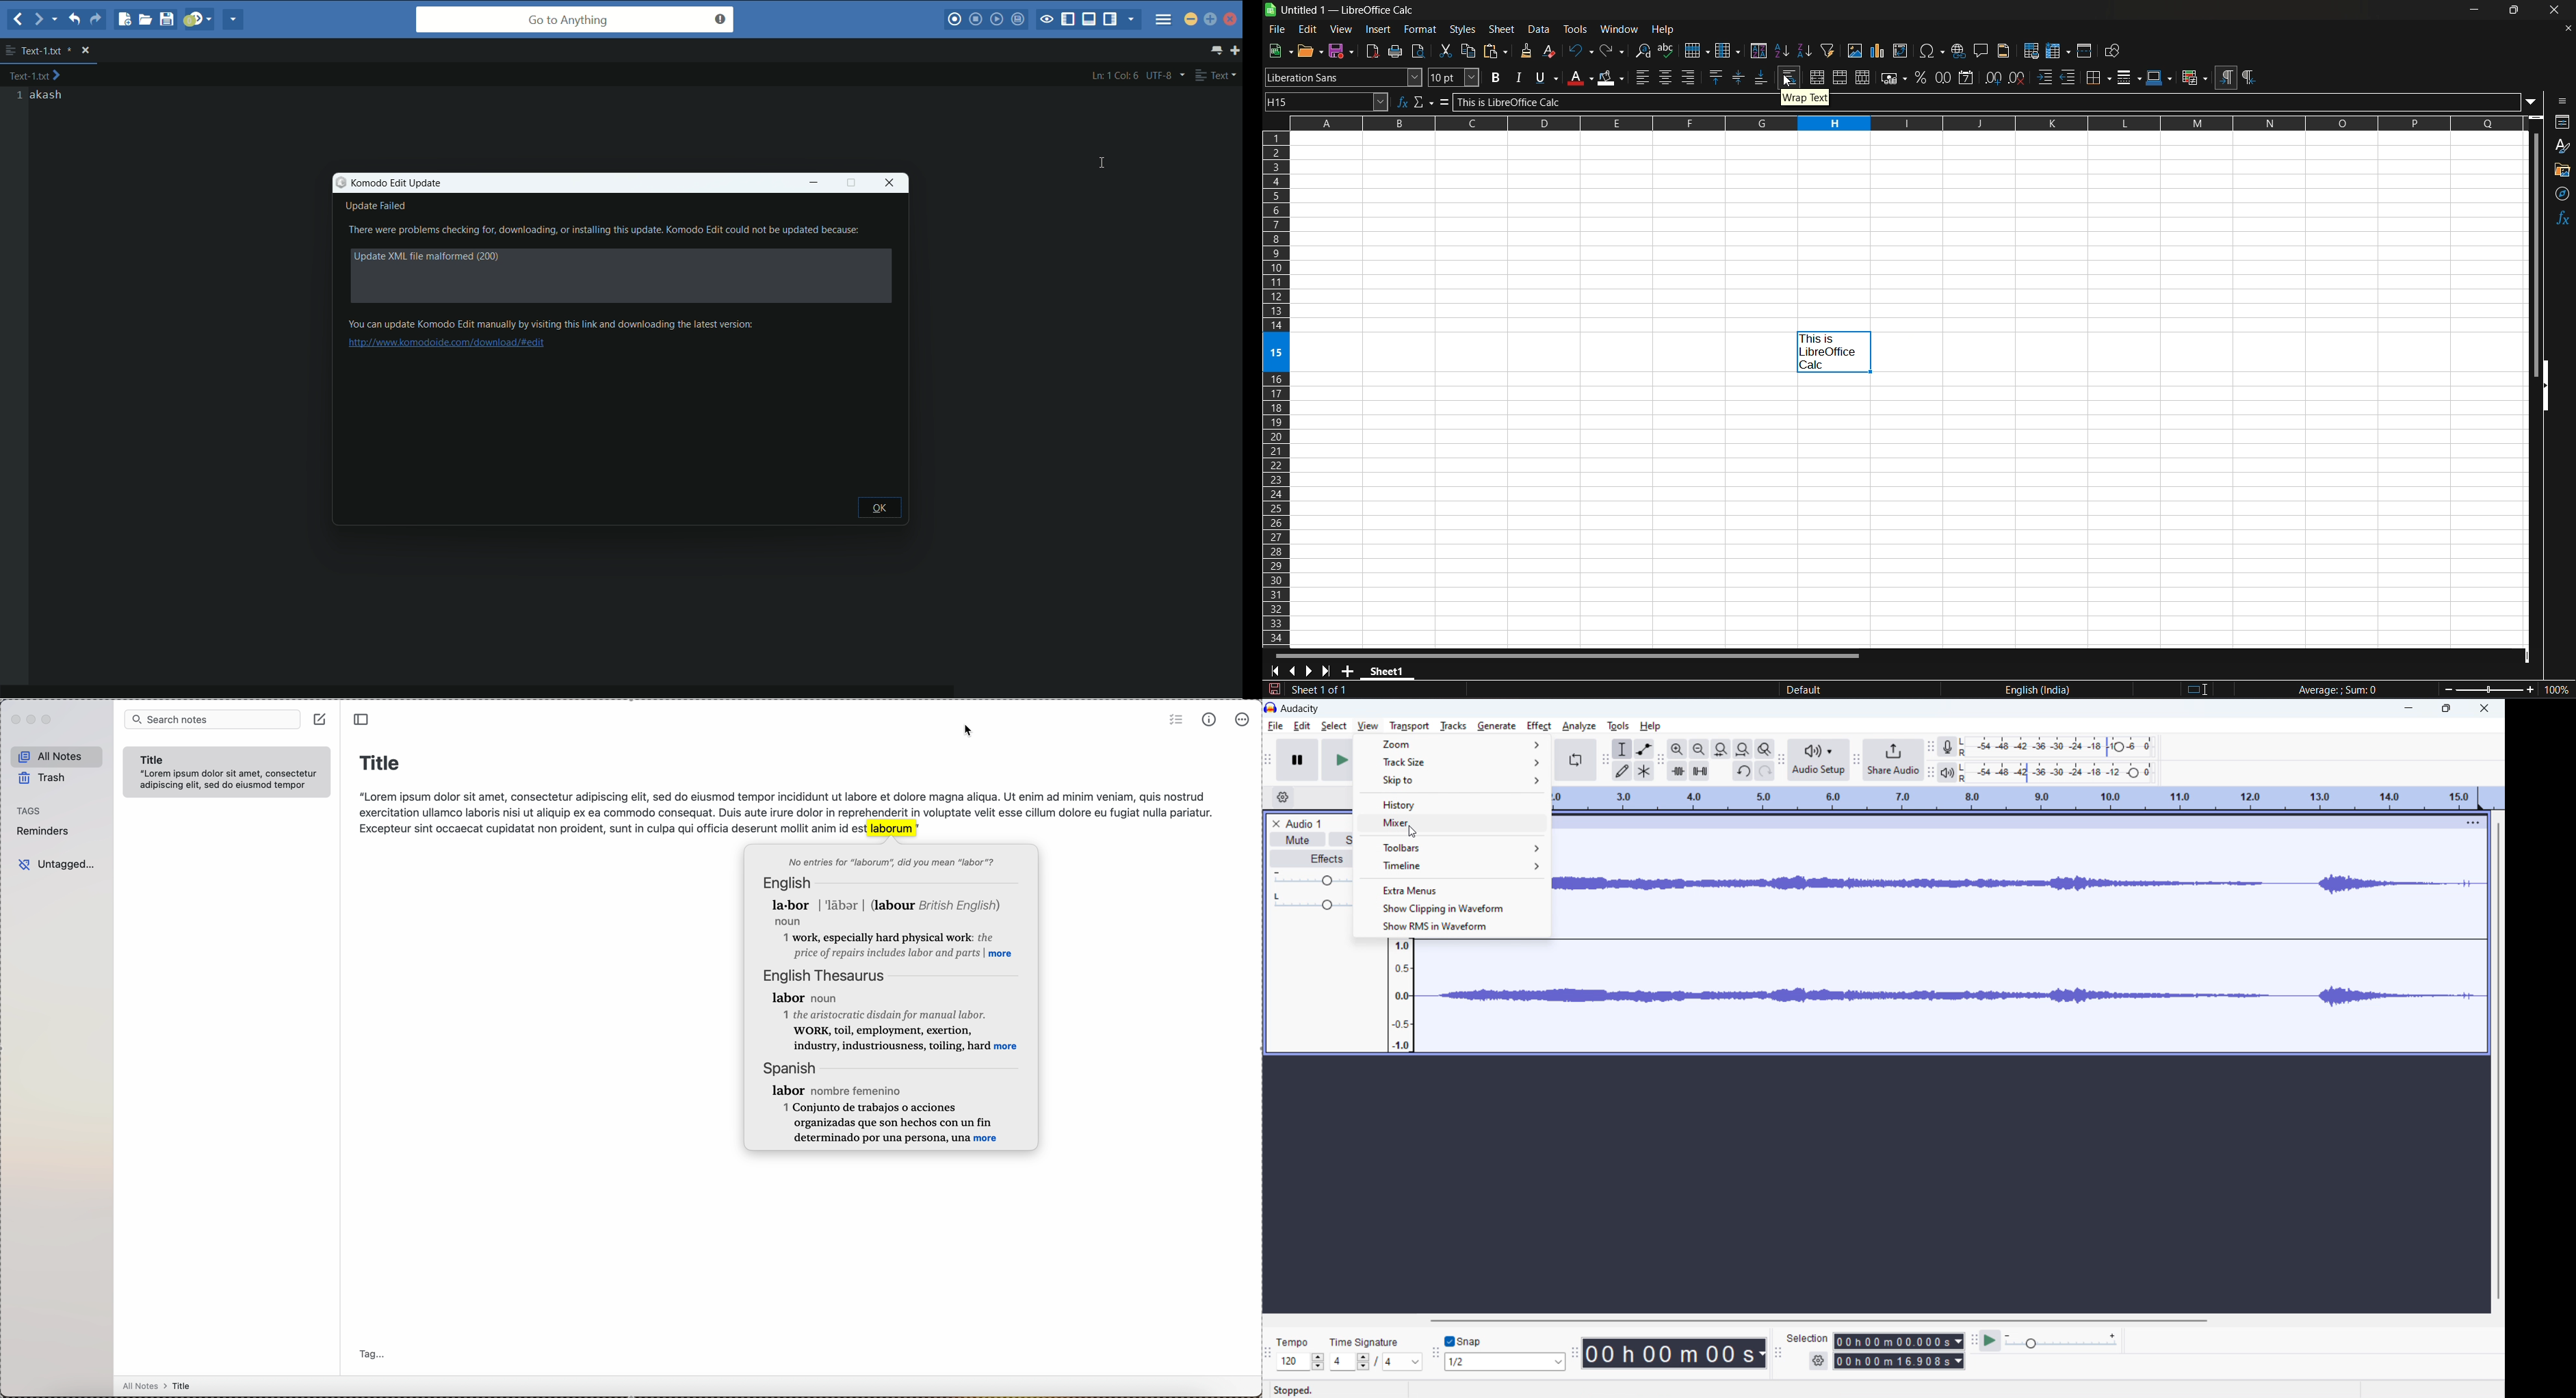  I want to click on tags, so click(32, 811).